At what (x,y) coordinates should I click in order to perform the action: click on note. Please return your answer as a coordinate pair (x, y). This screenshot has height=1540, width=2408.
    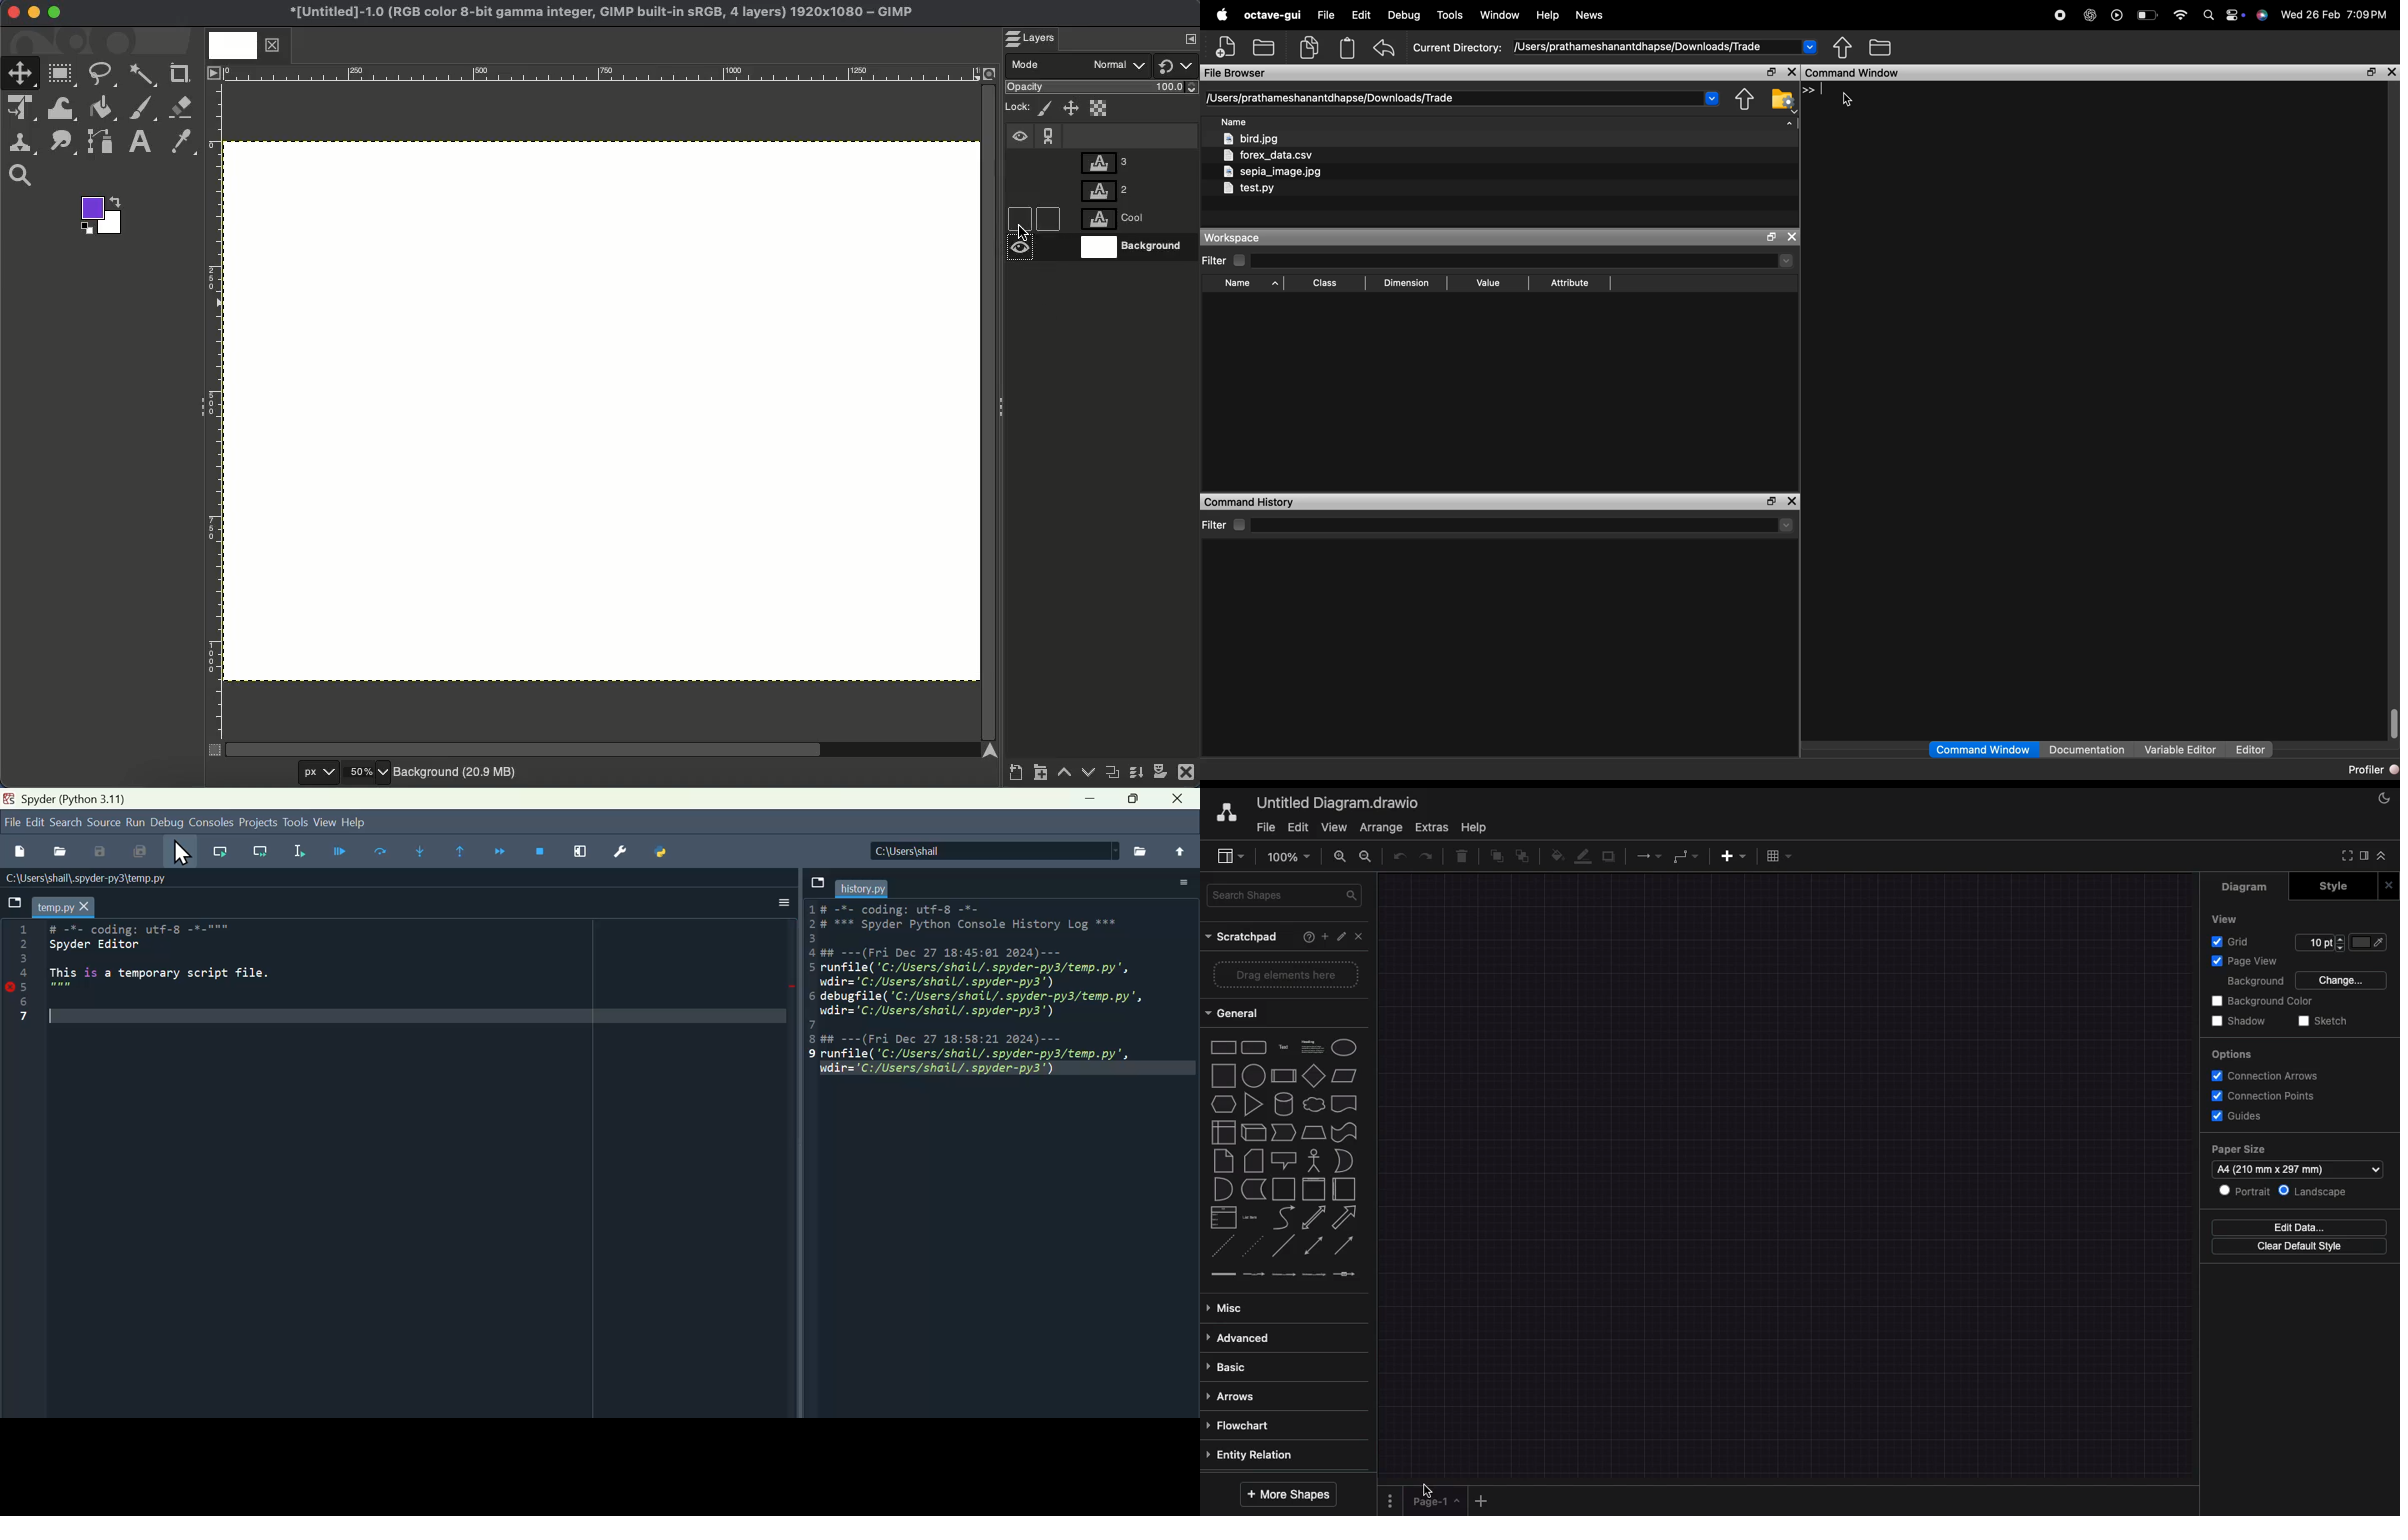
    Looking at the image, I should click on (1224, 1160).